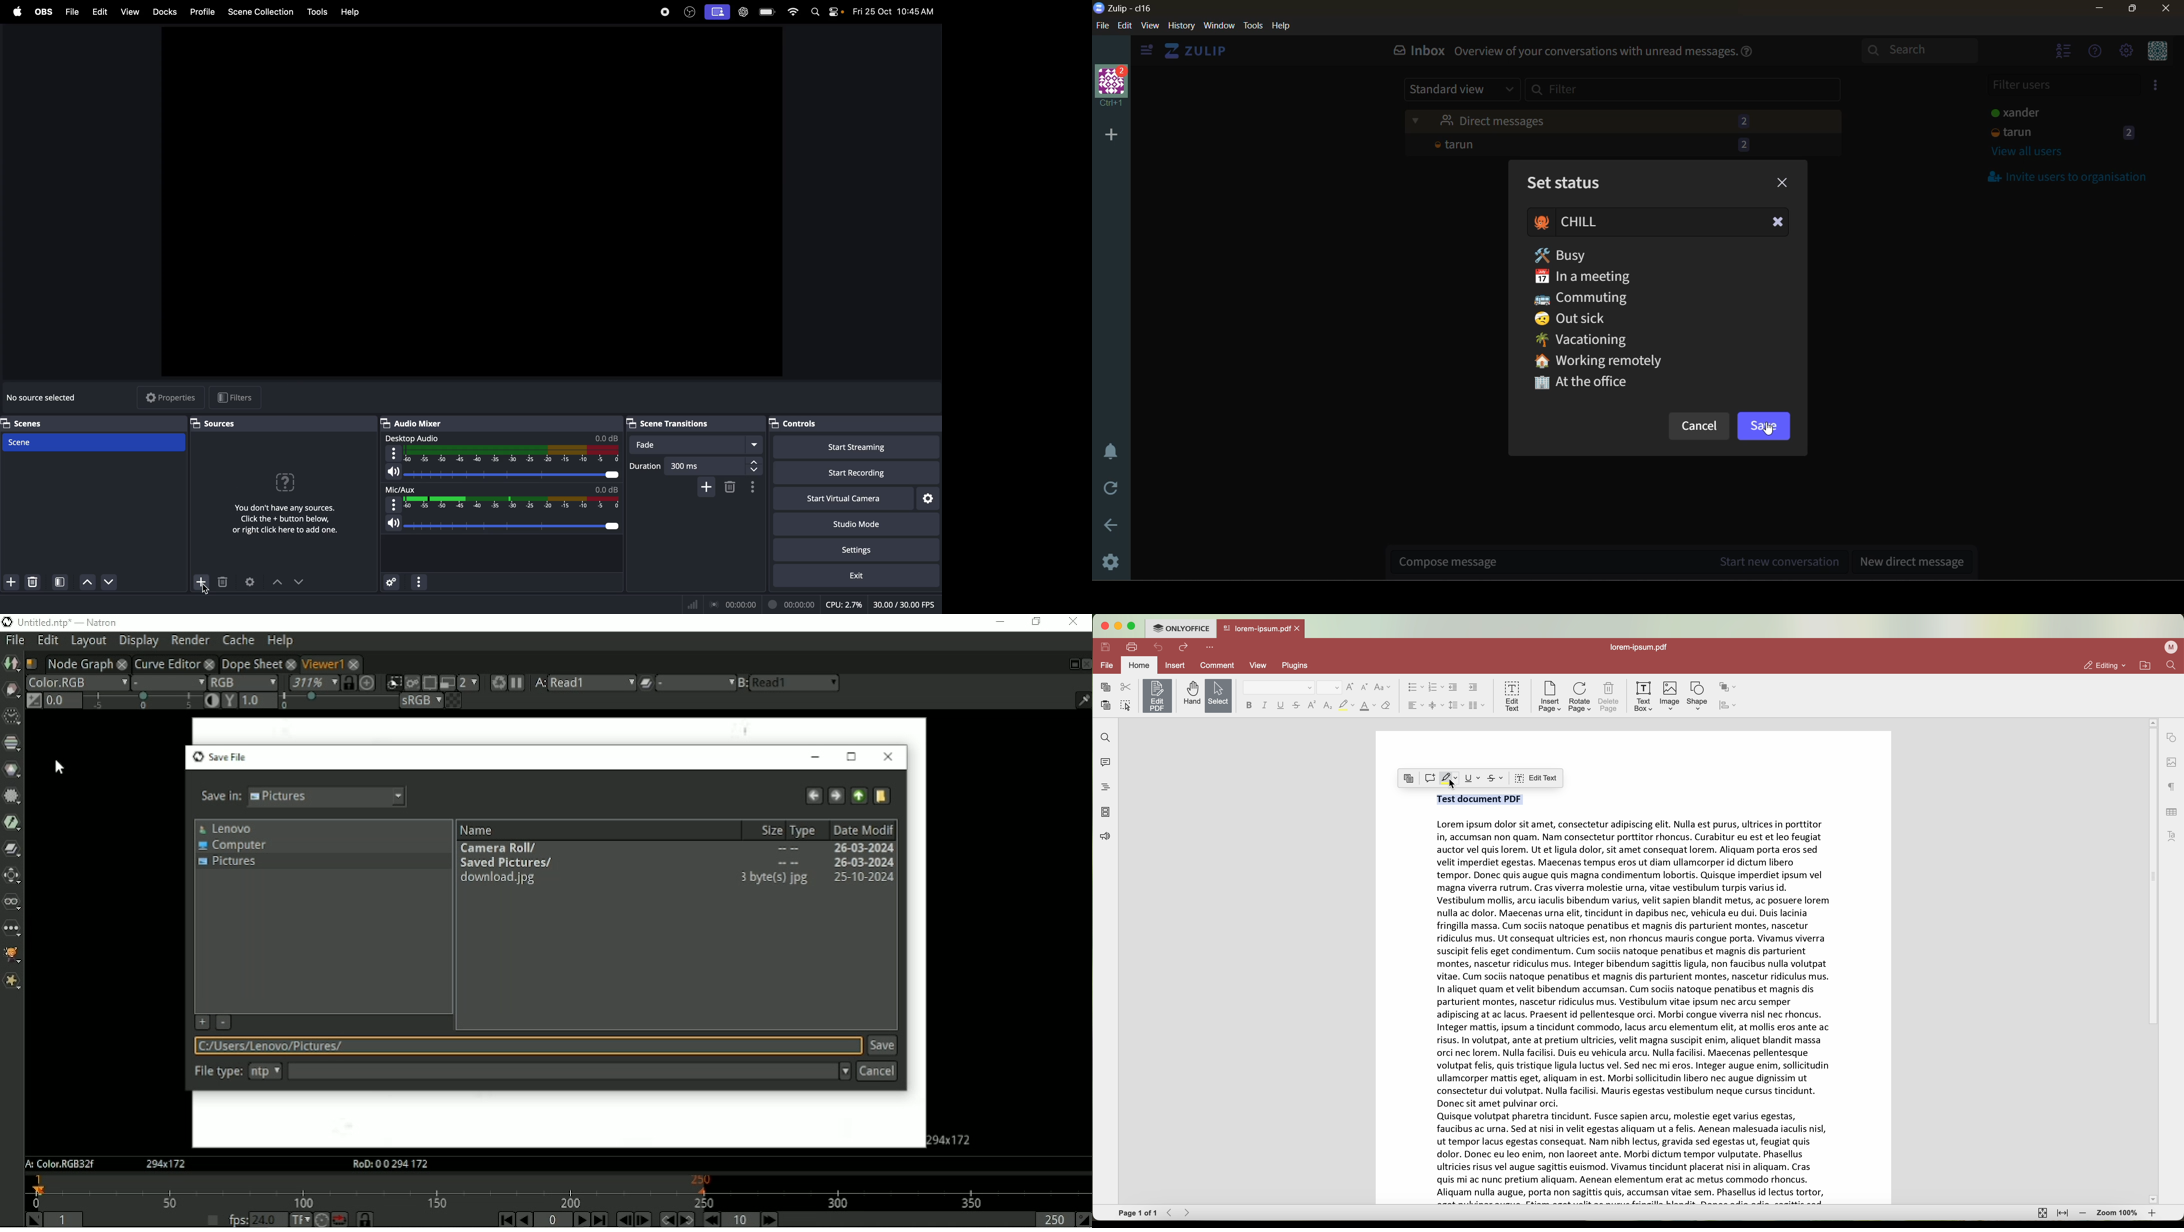 The width and height of the screenshot is (2184, 1232). What do you see at coordinates (1786, 181) in the screenshot?
I see `close` at bounding box center [1786, 181].